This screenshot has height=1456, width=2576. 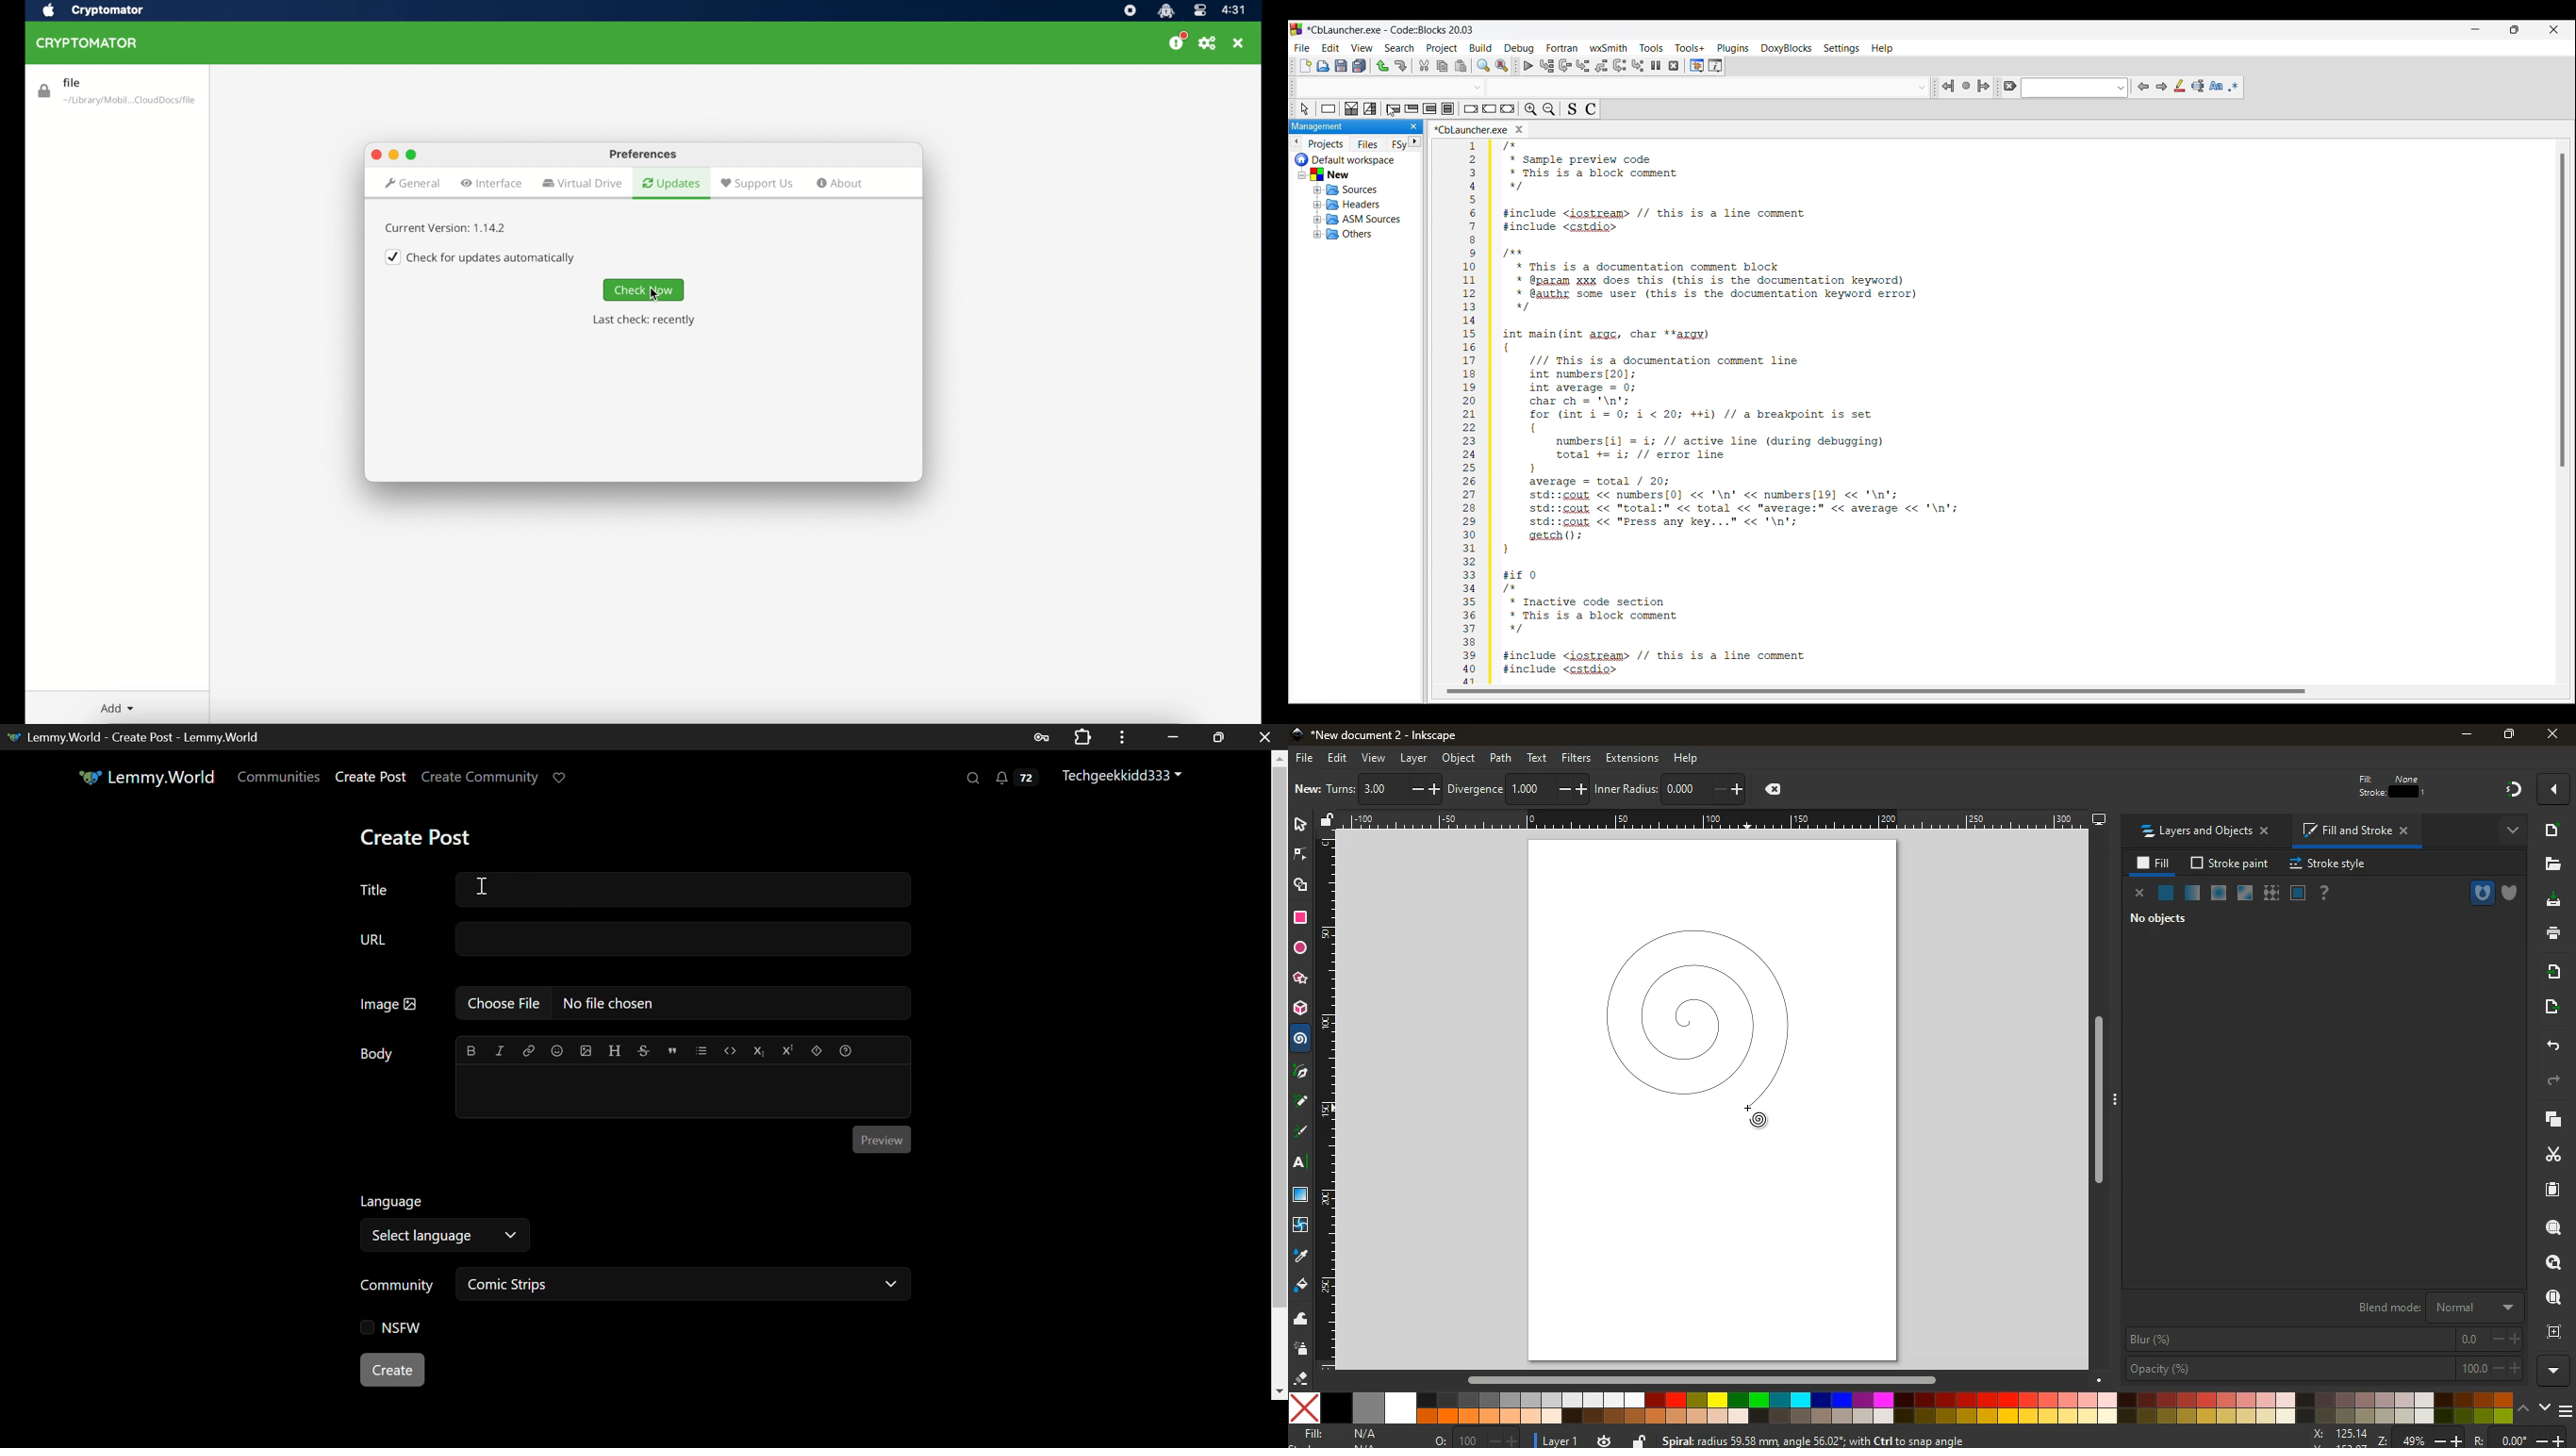 I want to click on Link, so click(x=529, y=1051).